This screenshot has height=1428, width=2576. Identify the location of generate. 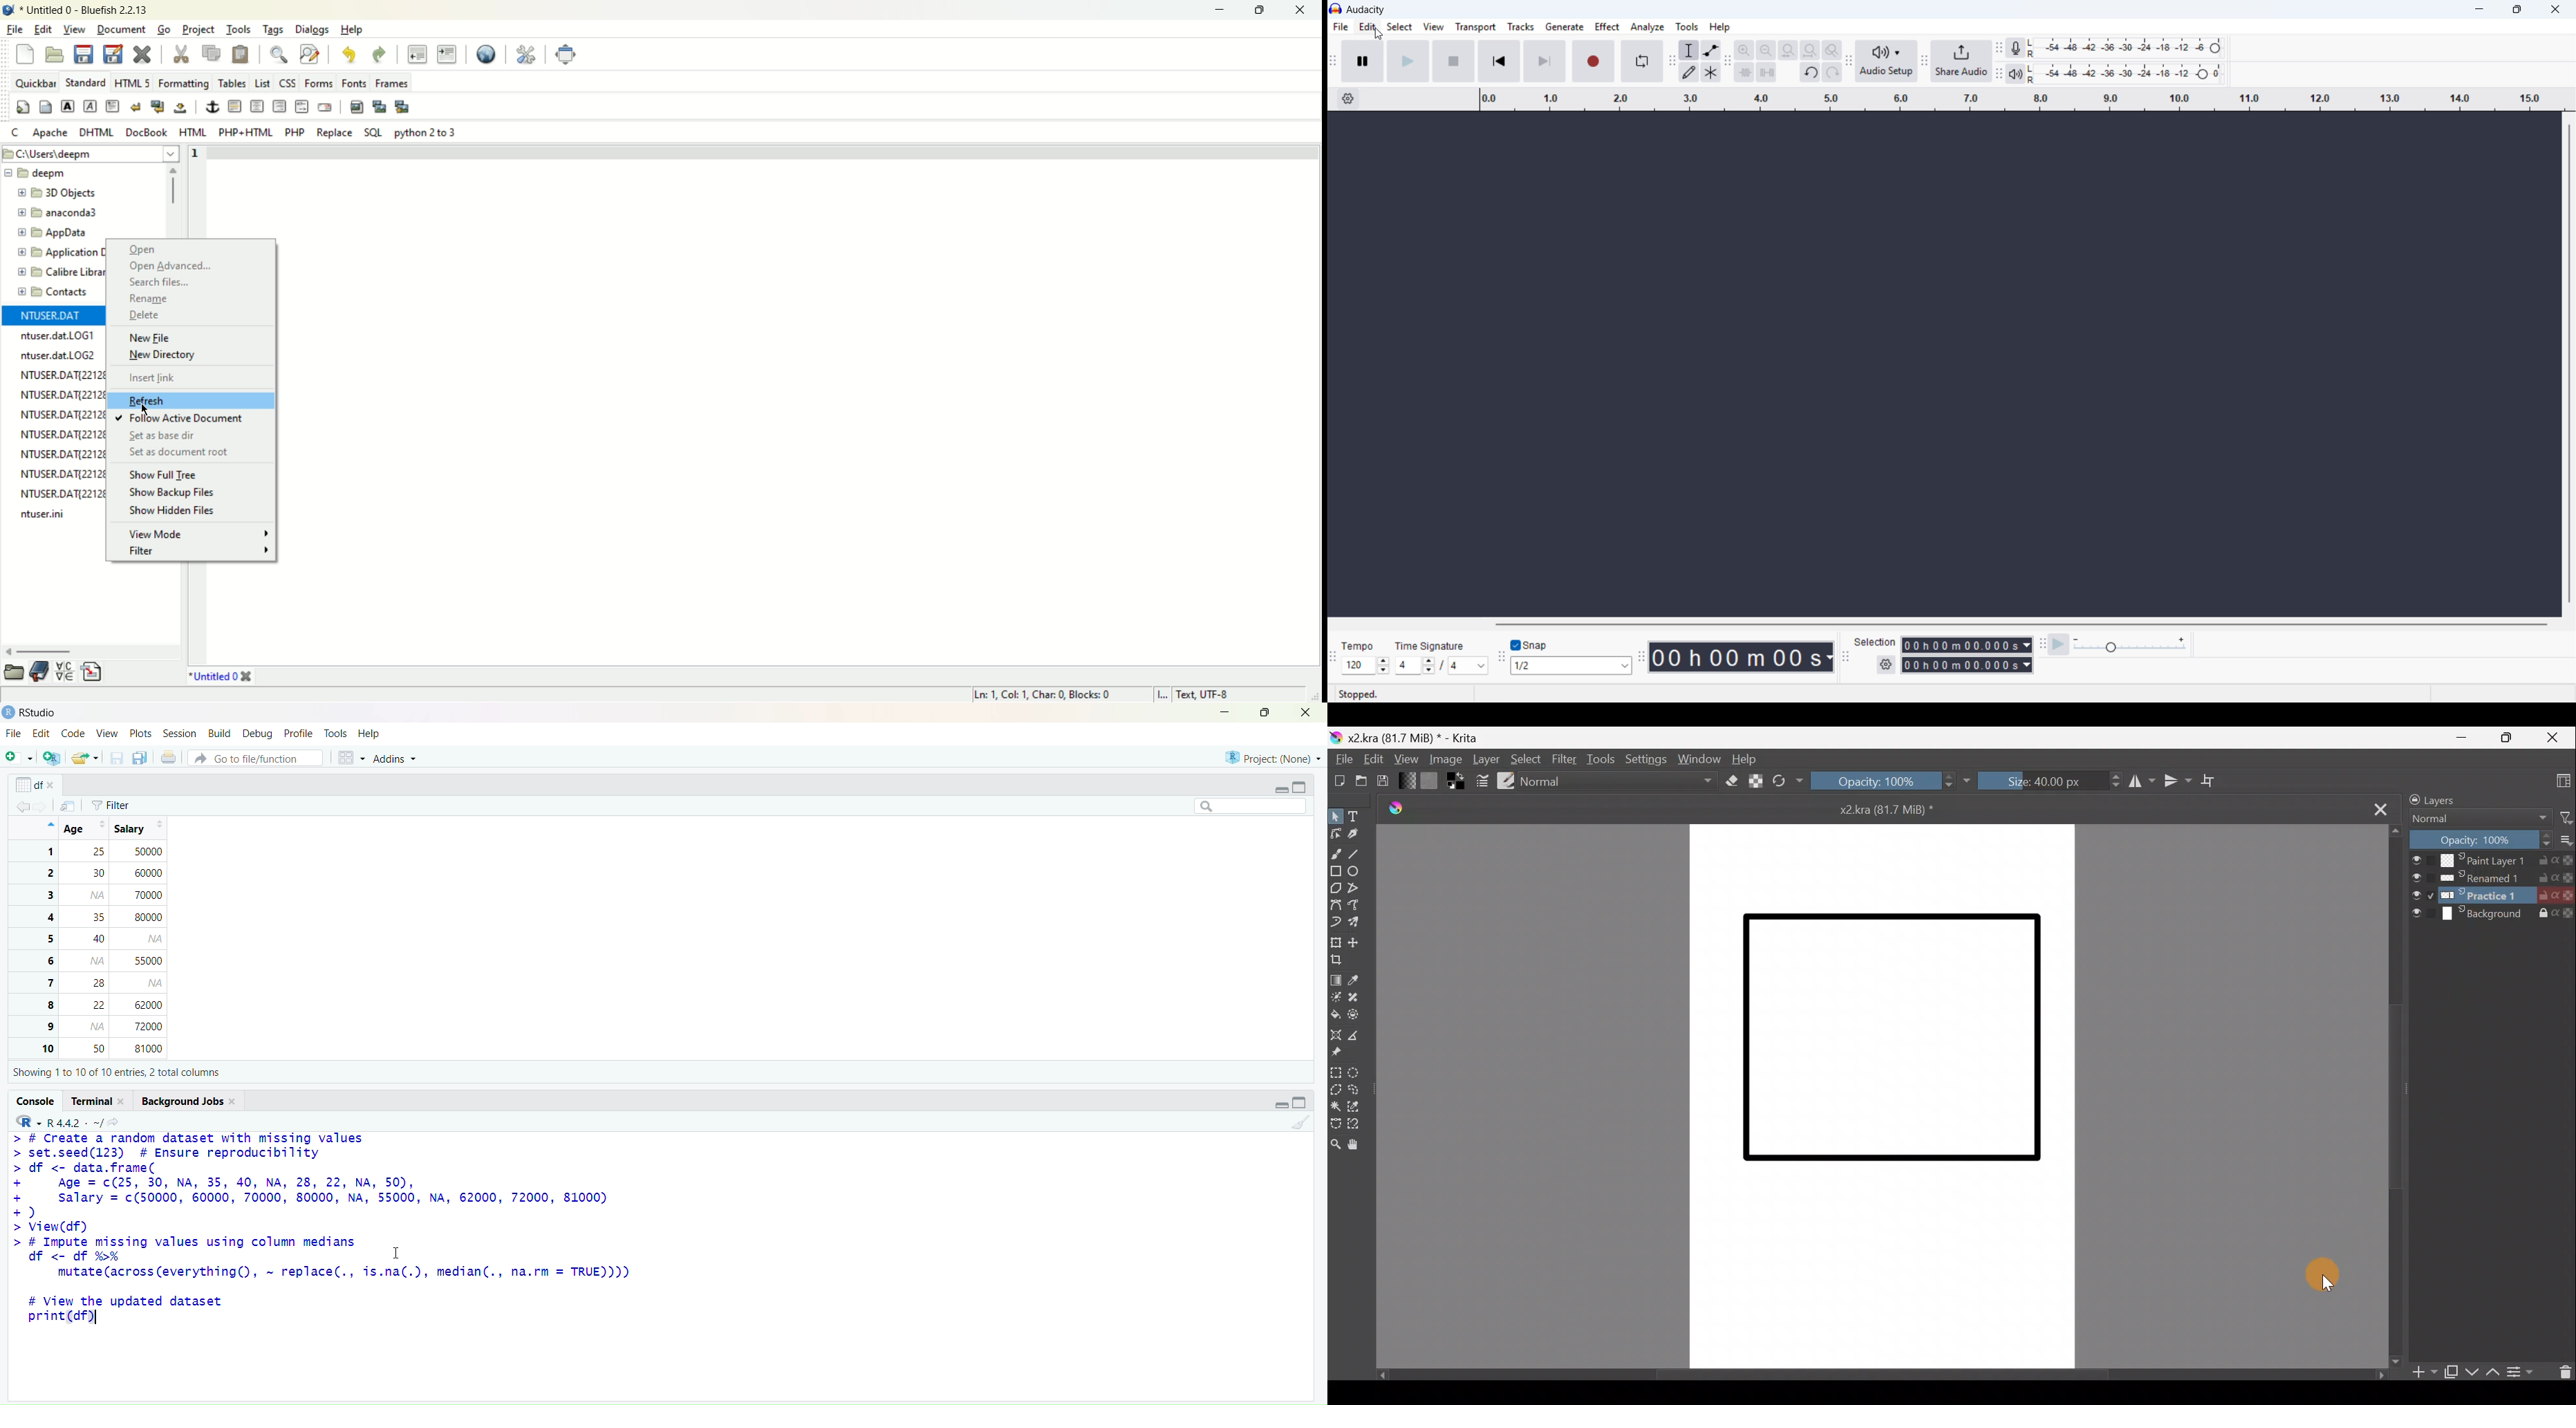
(1564, 27).